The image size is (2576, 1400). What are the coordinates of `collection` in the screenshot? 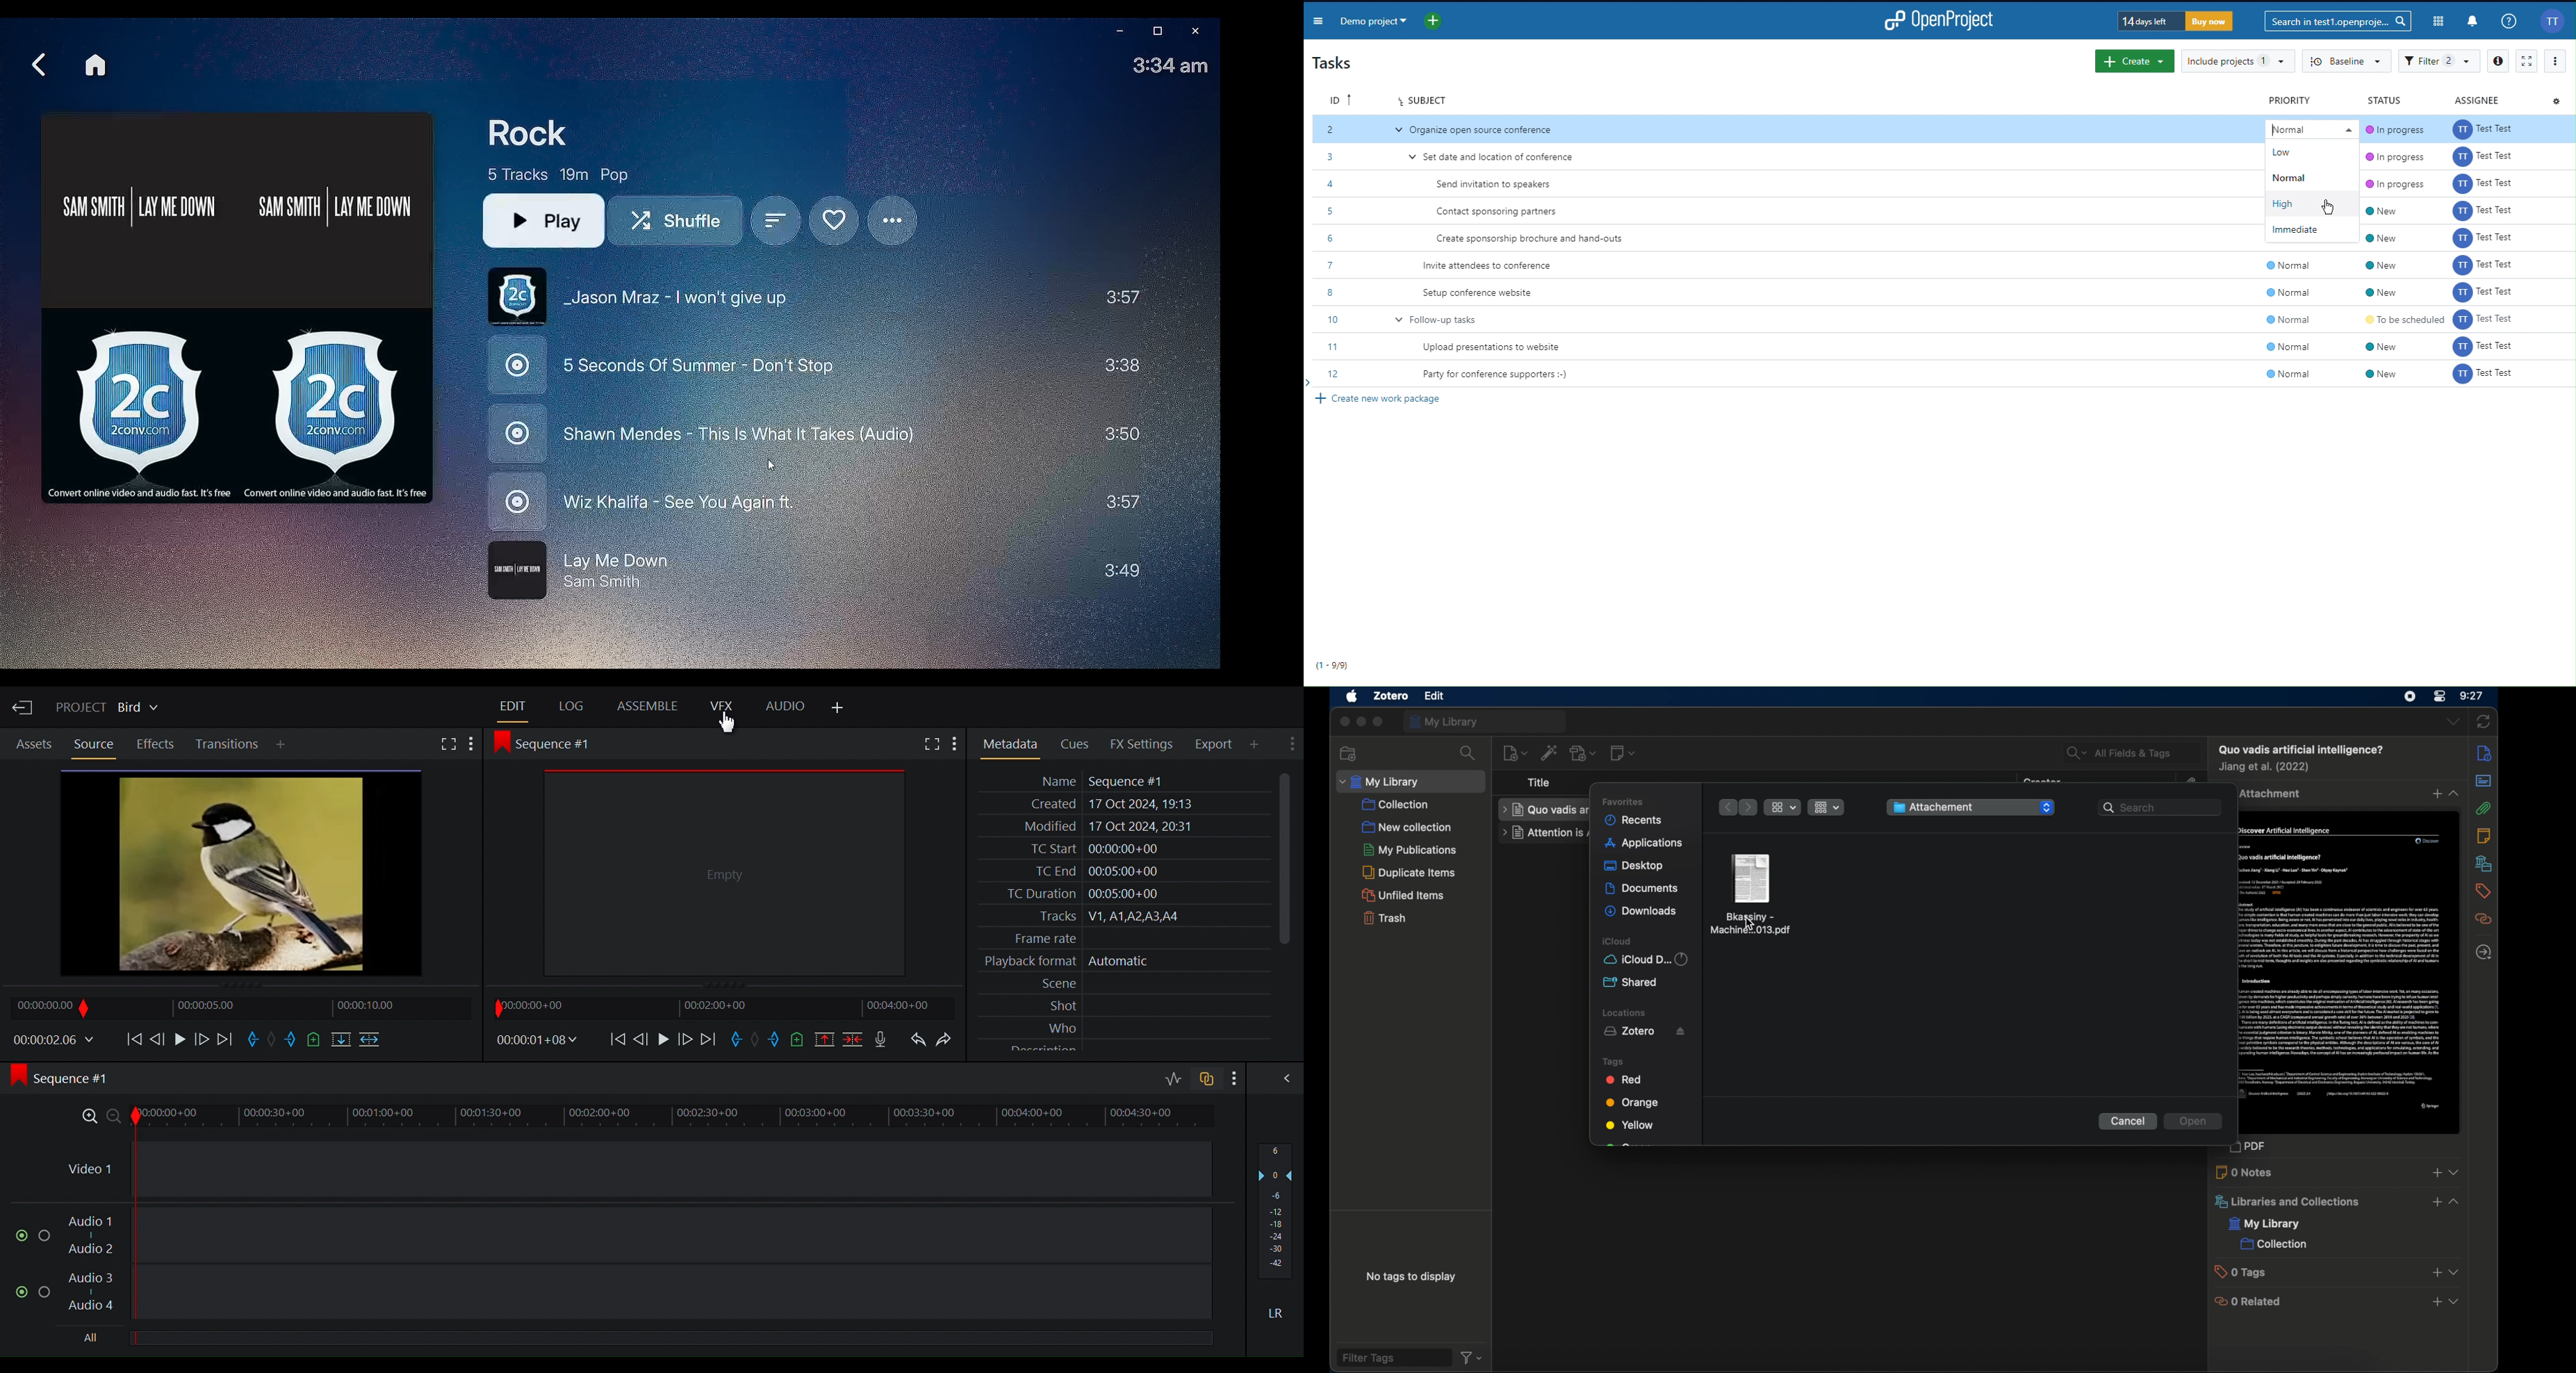 It's located at (2273, 1245).